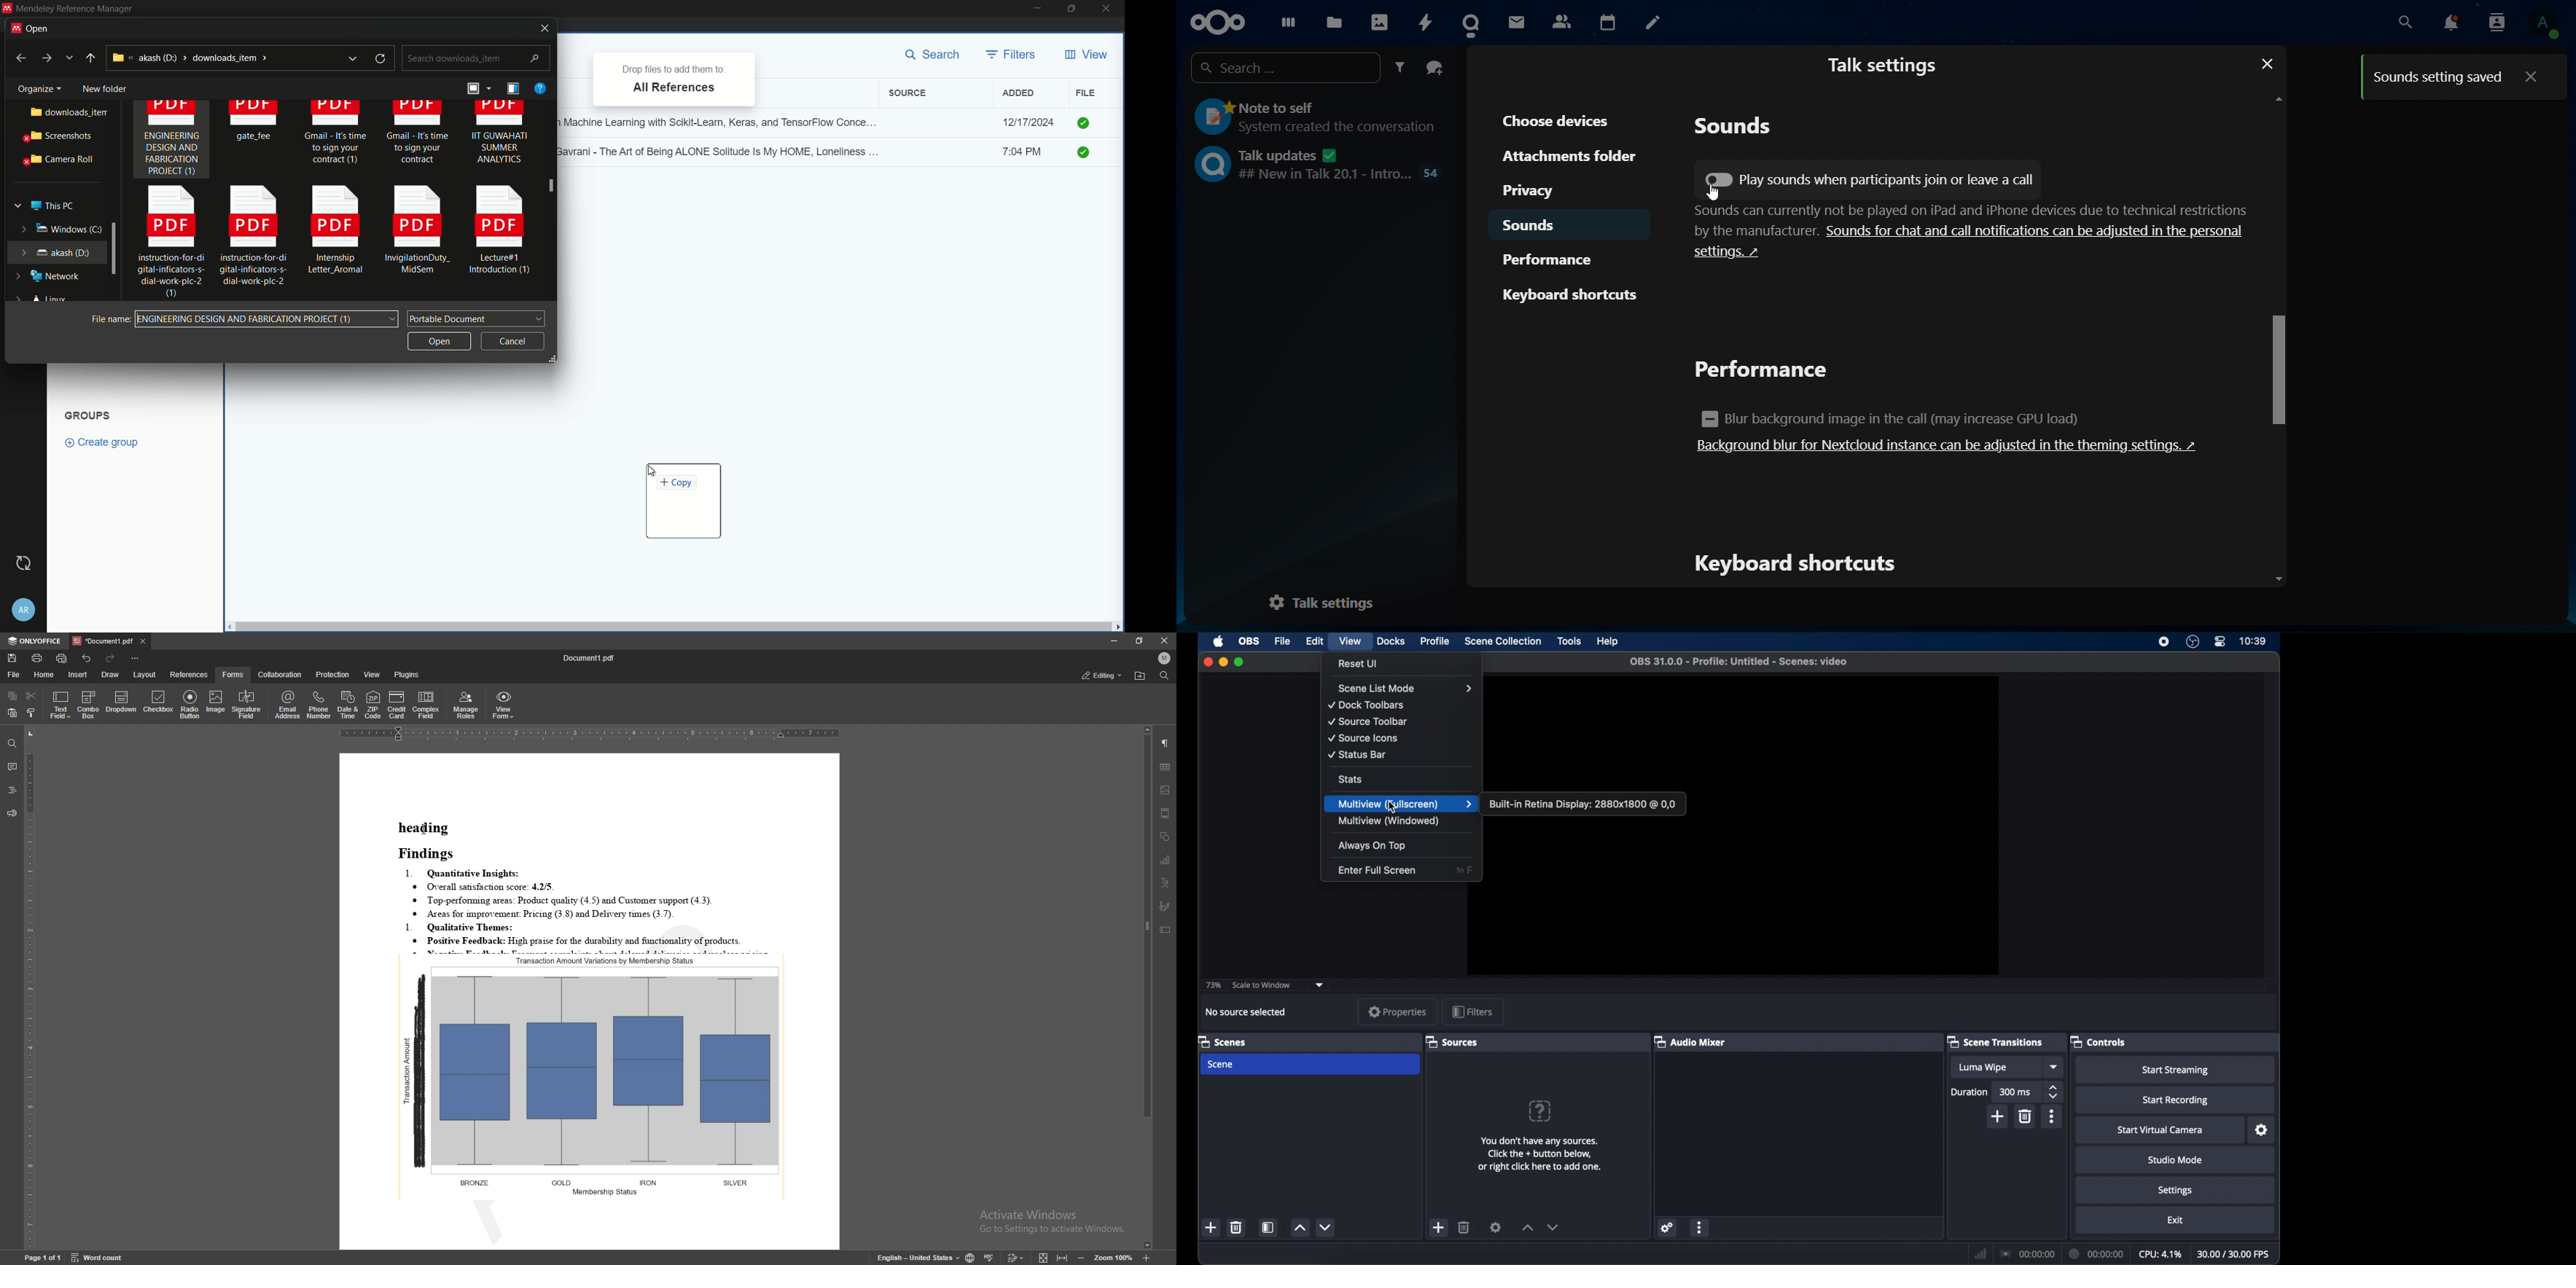 This screenshot has width=2576, height=1288. Describe the element at coordinates (1400, 68) in the screenshot. I see `filter` at that location.